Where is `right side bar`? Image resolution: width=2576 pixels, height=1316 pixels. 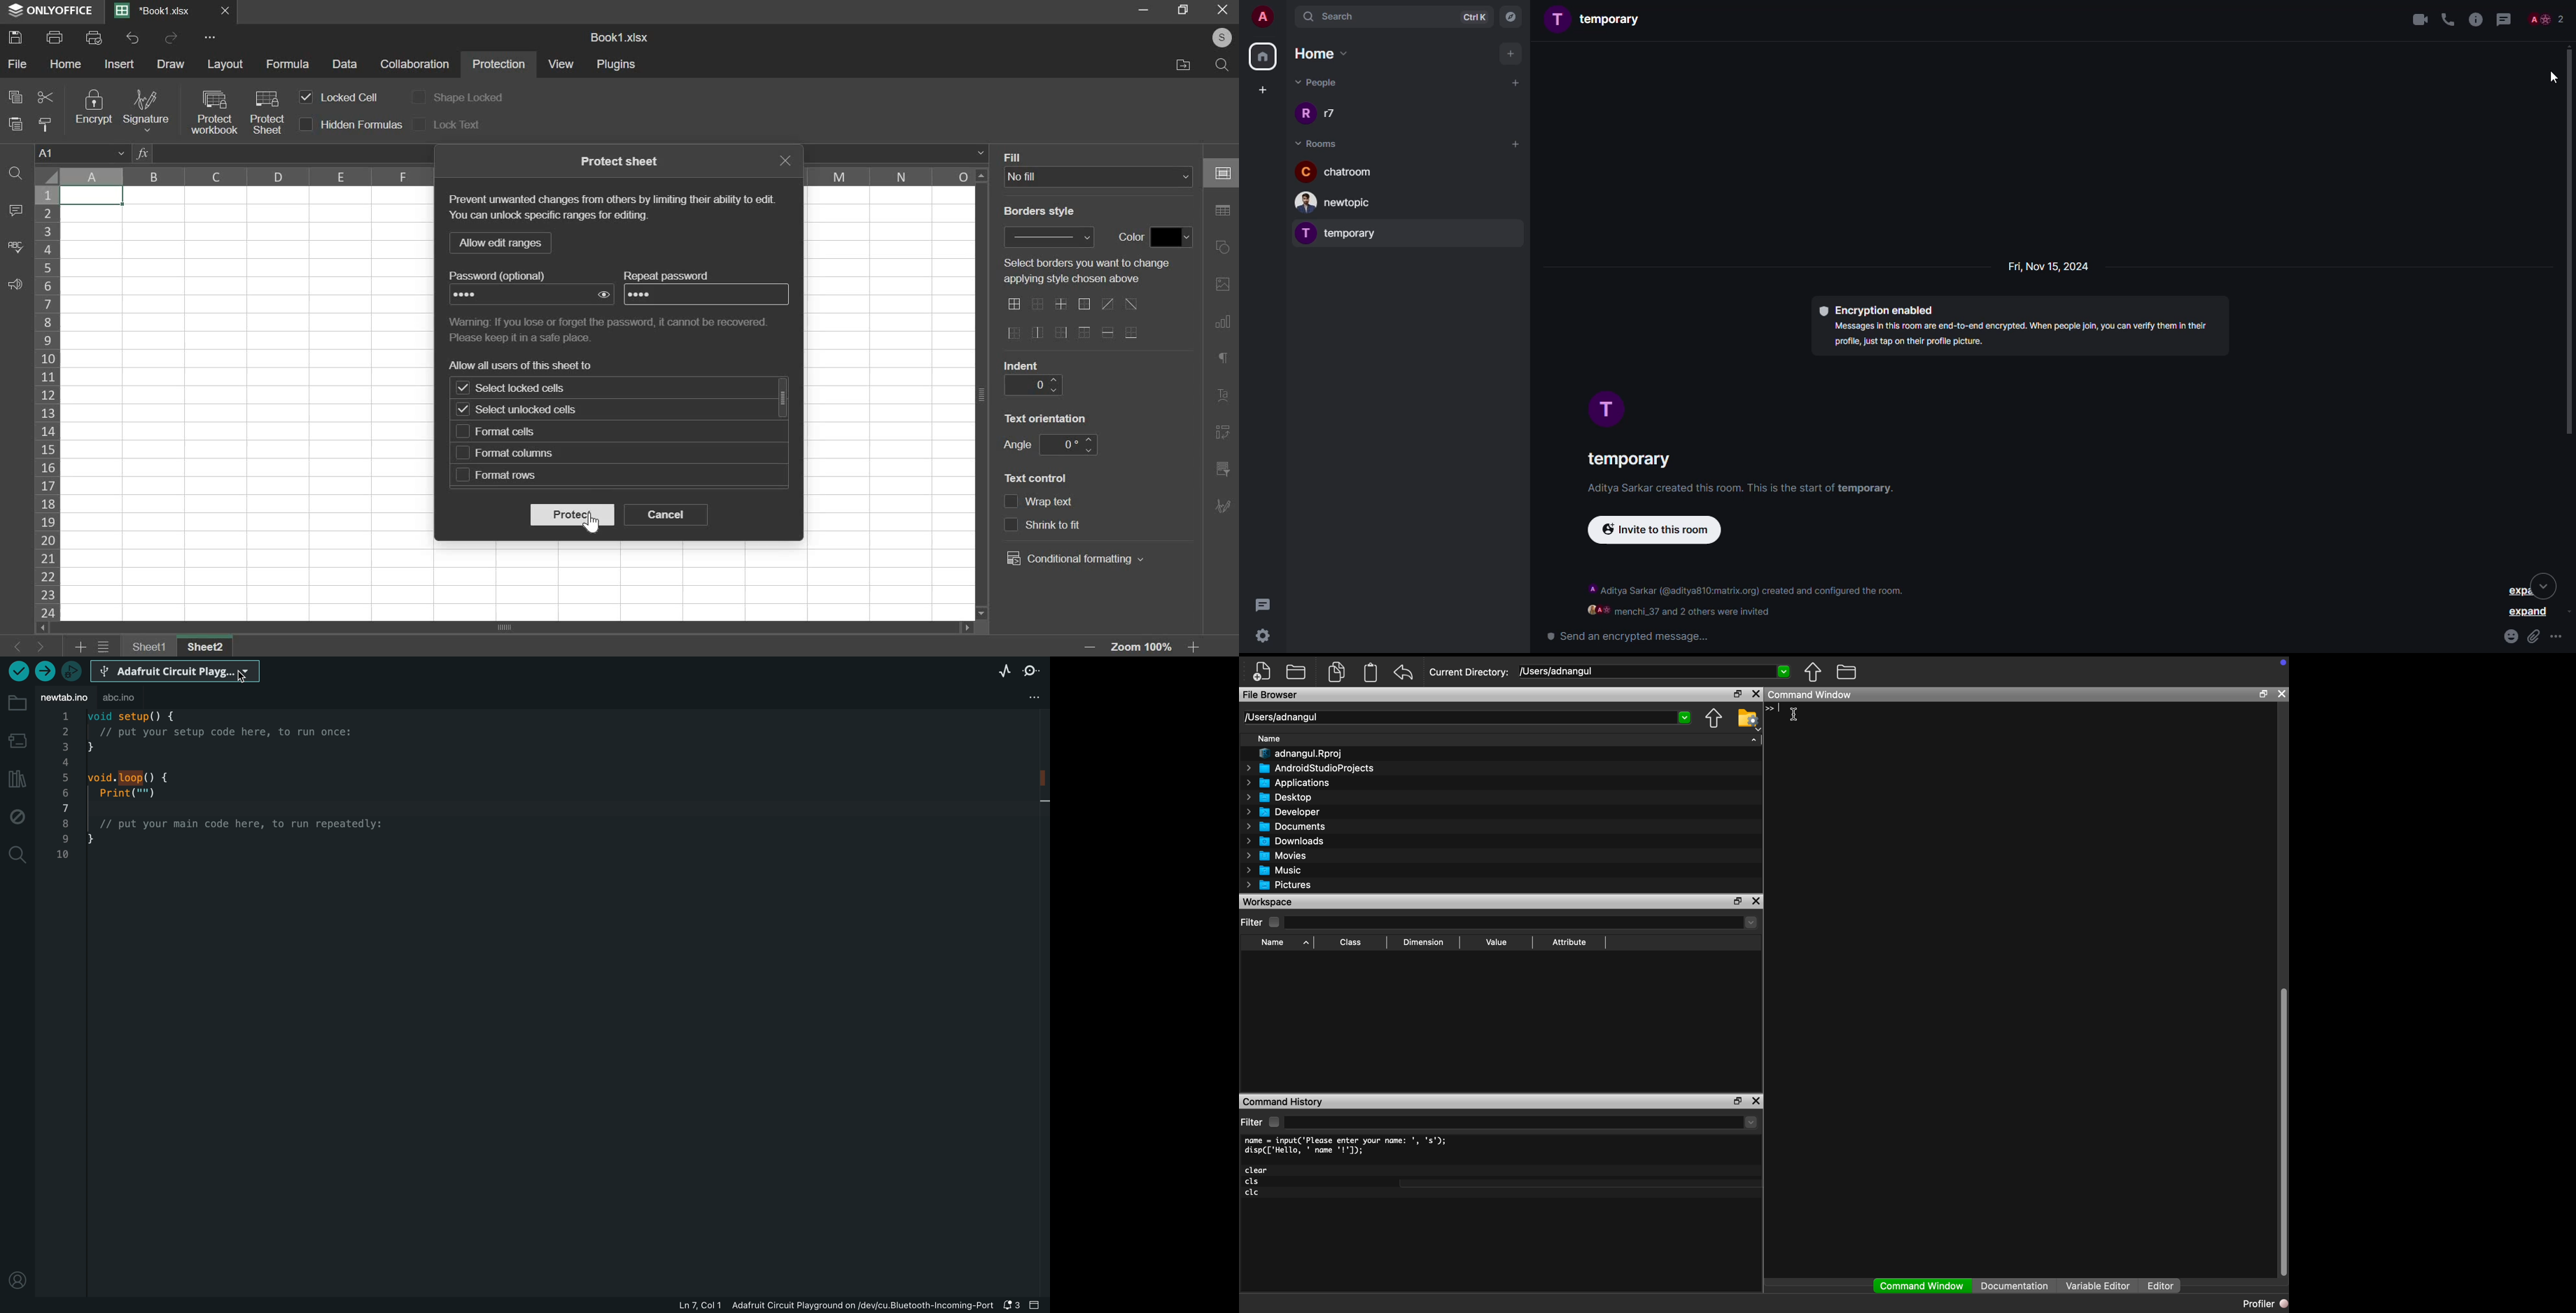 right side bar is located at coordinates (1222, 468).